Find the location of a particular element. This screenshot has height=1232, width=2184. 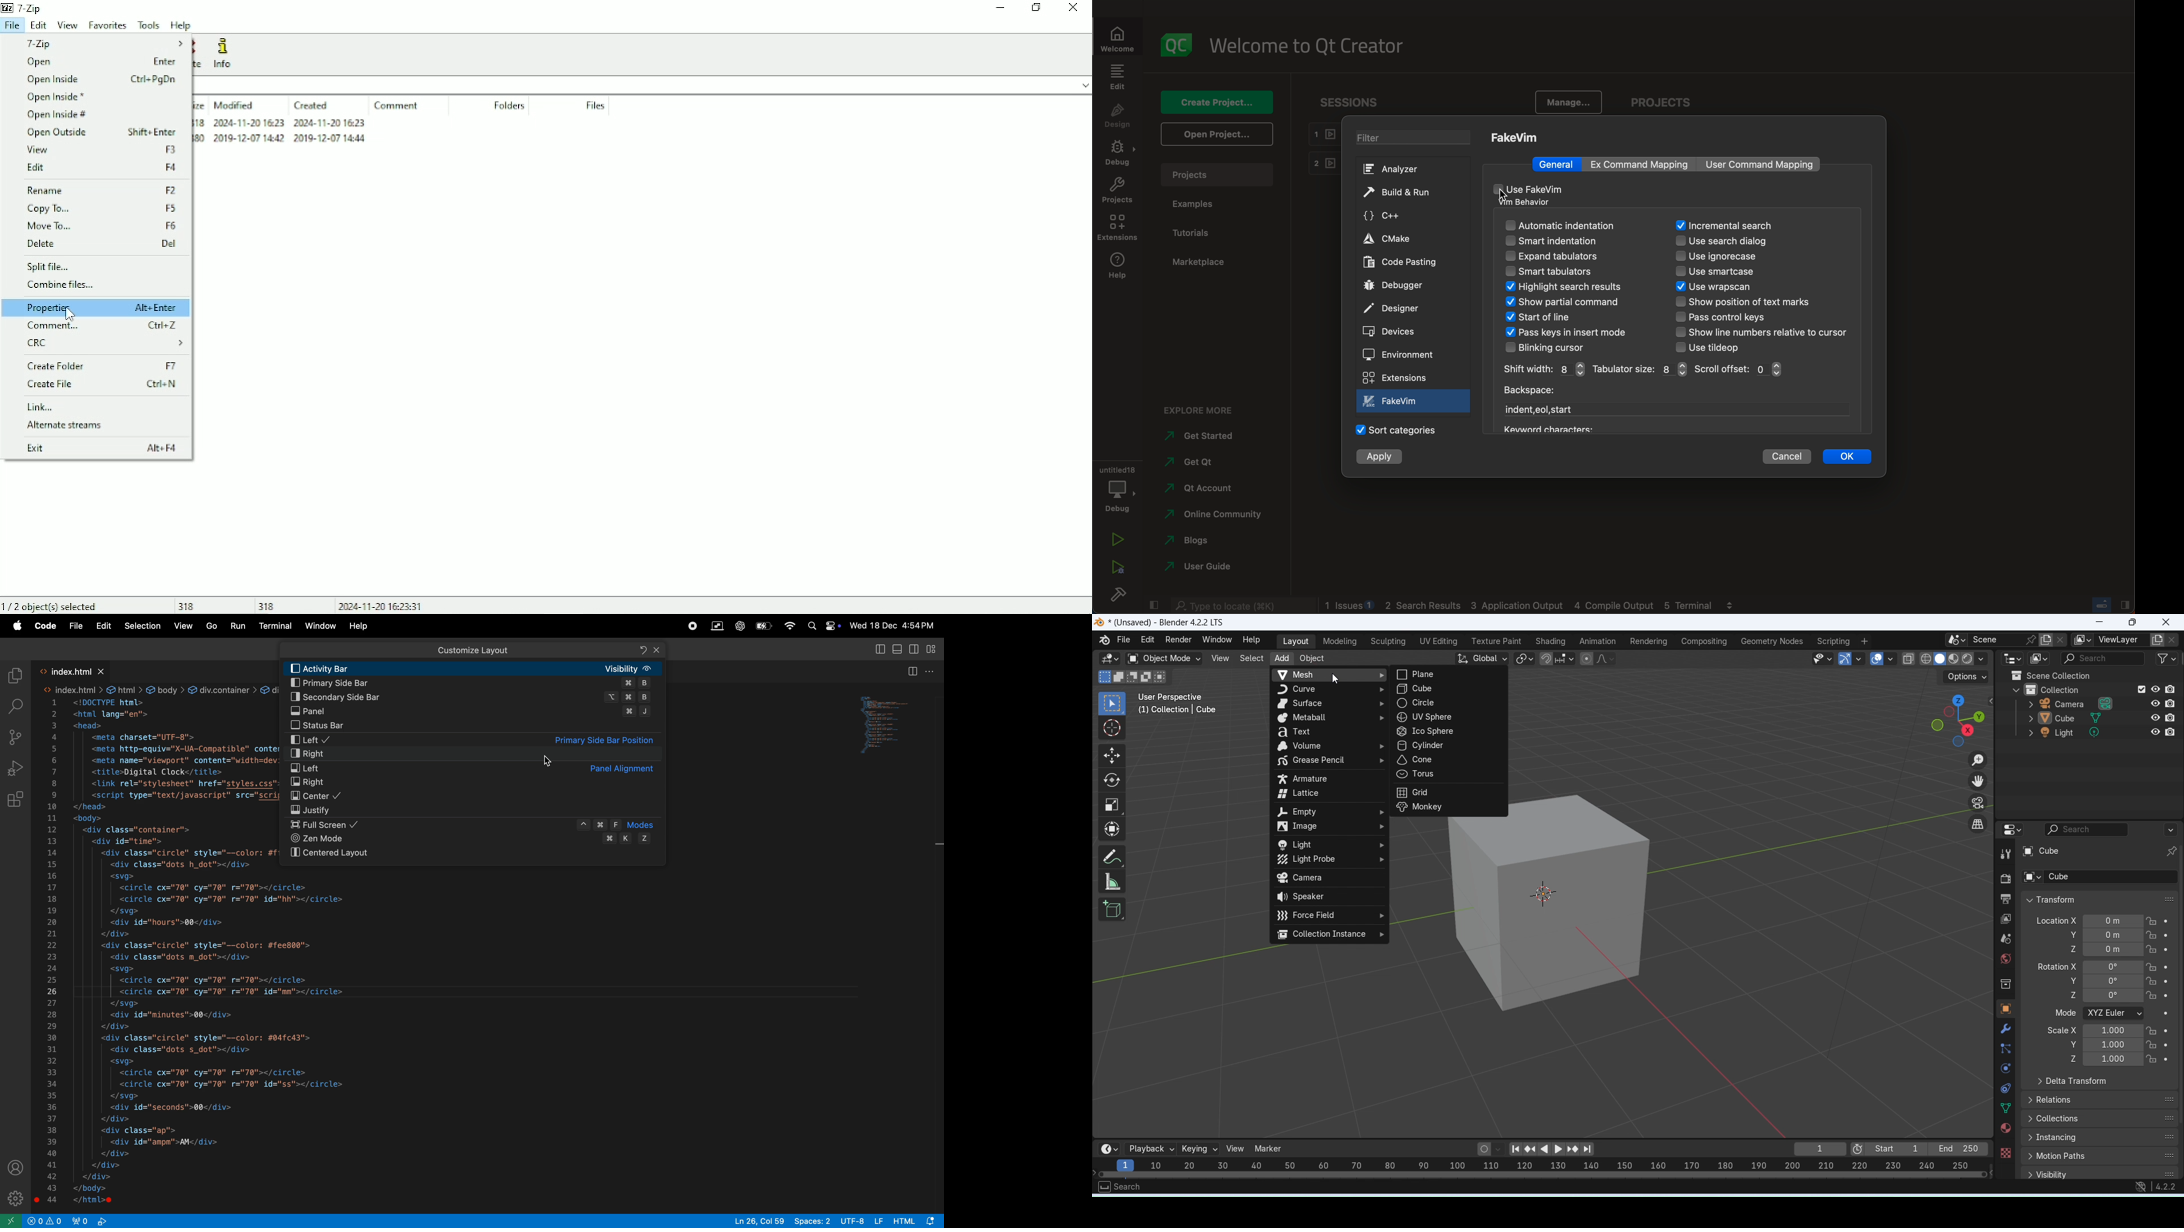

Move is located at coordinates (1111, 756).